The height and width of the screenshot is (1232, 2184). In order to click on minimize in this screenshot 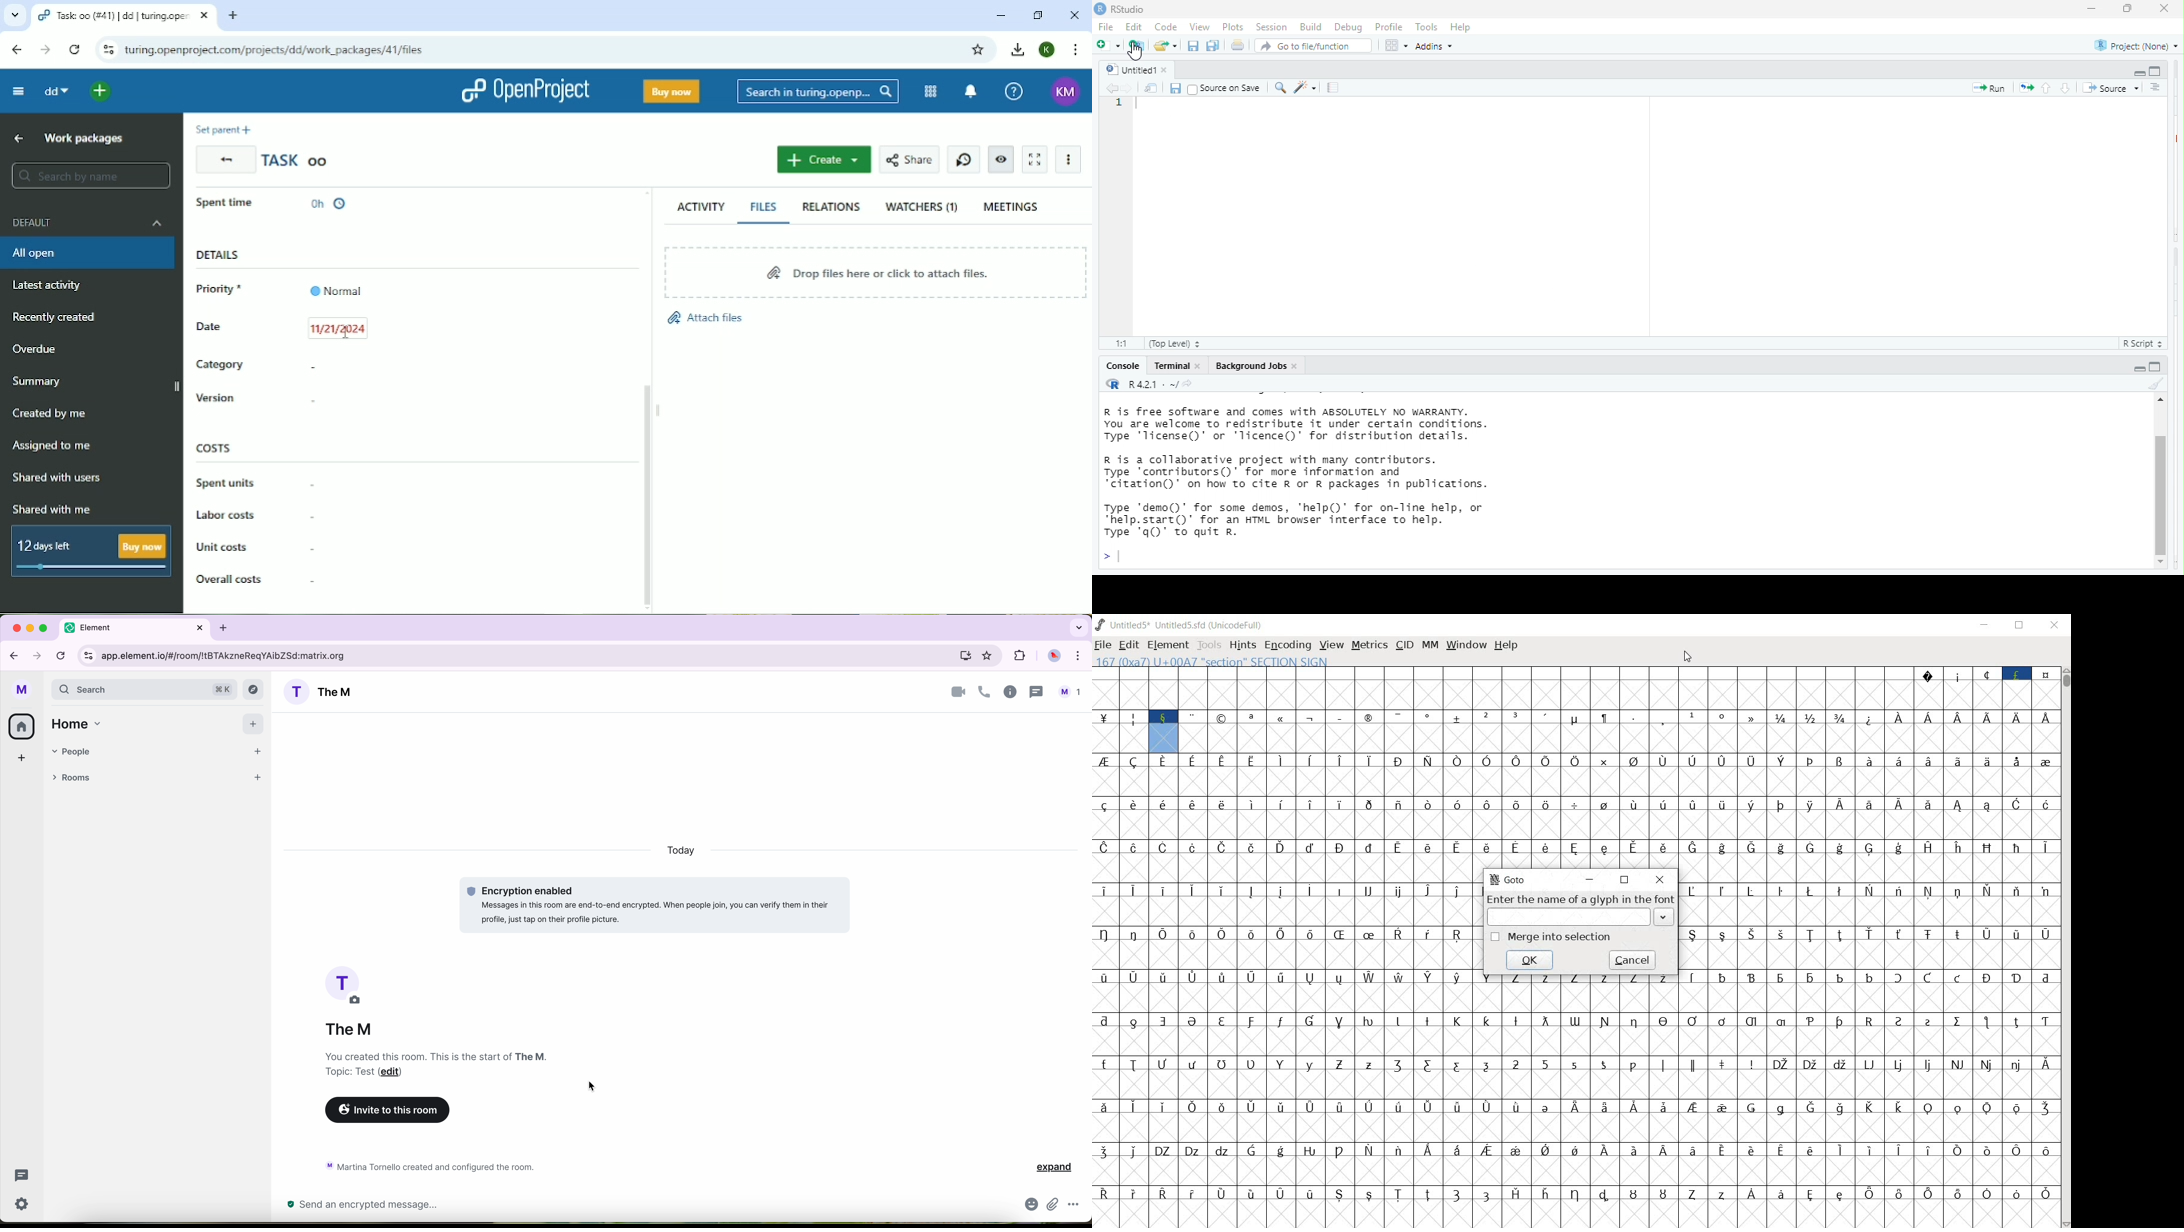, I will do `click(2091, 9)`.